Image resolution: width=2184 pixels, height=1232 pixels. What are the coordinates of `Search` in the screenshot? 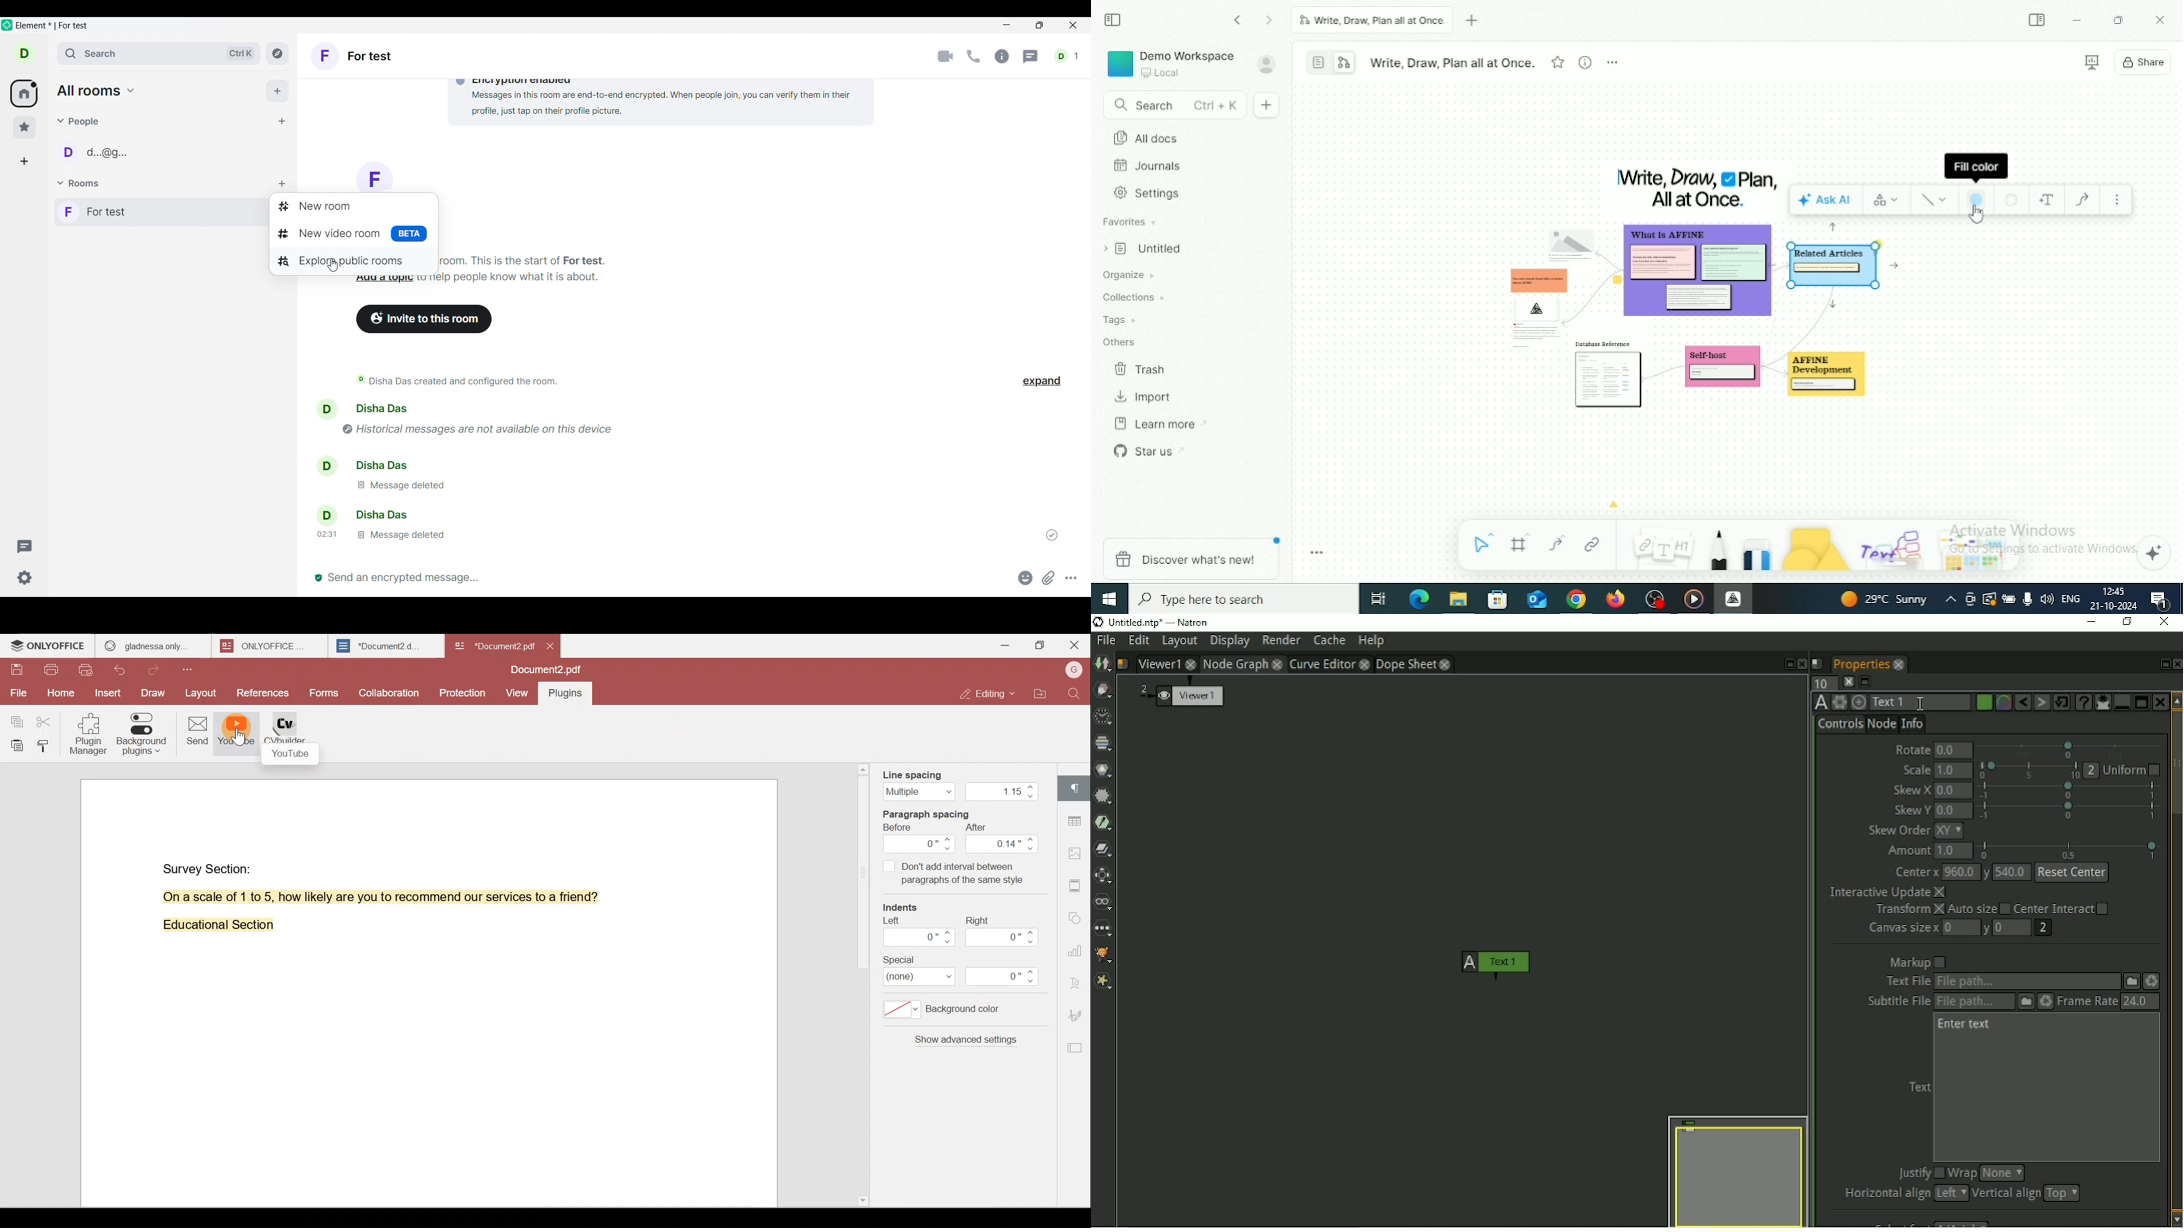 It's located at (159, 53).